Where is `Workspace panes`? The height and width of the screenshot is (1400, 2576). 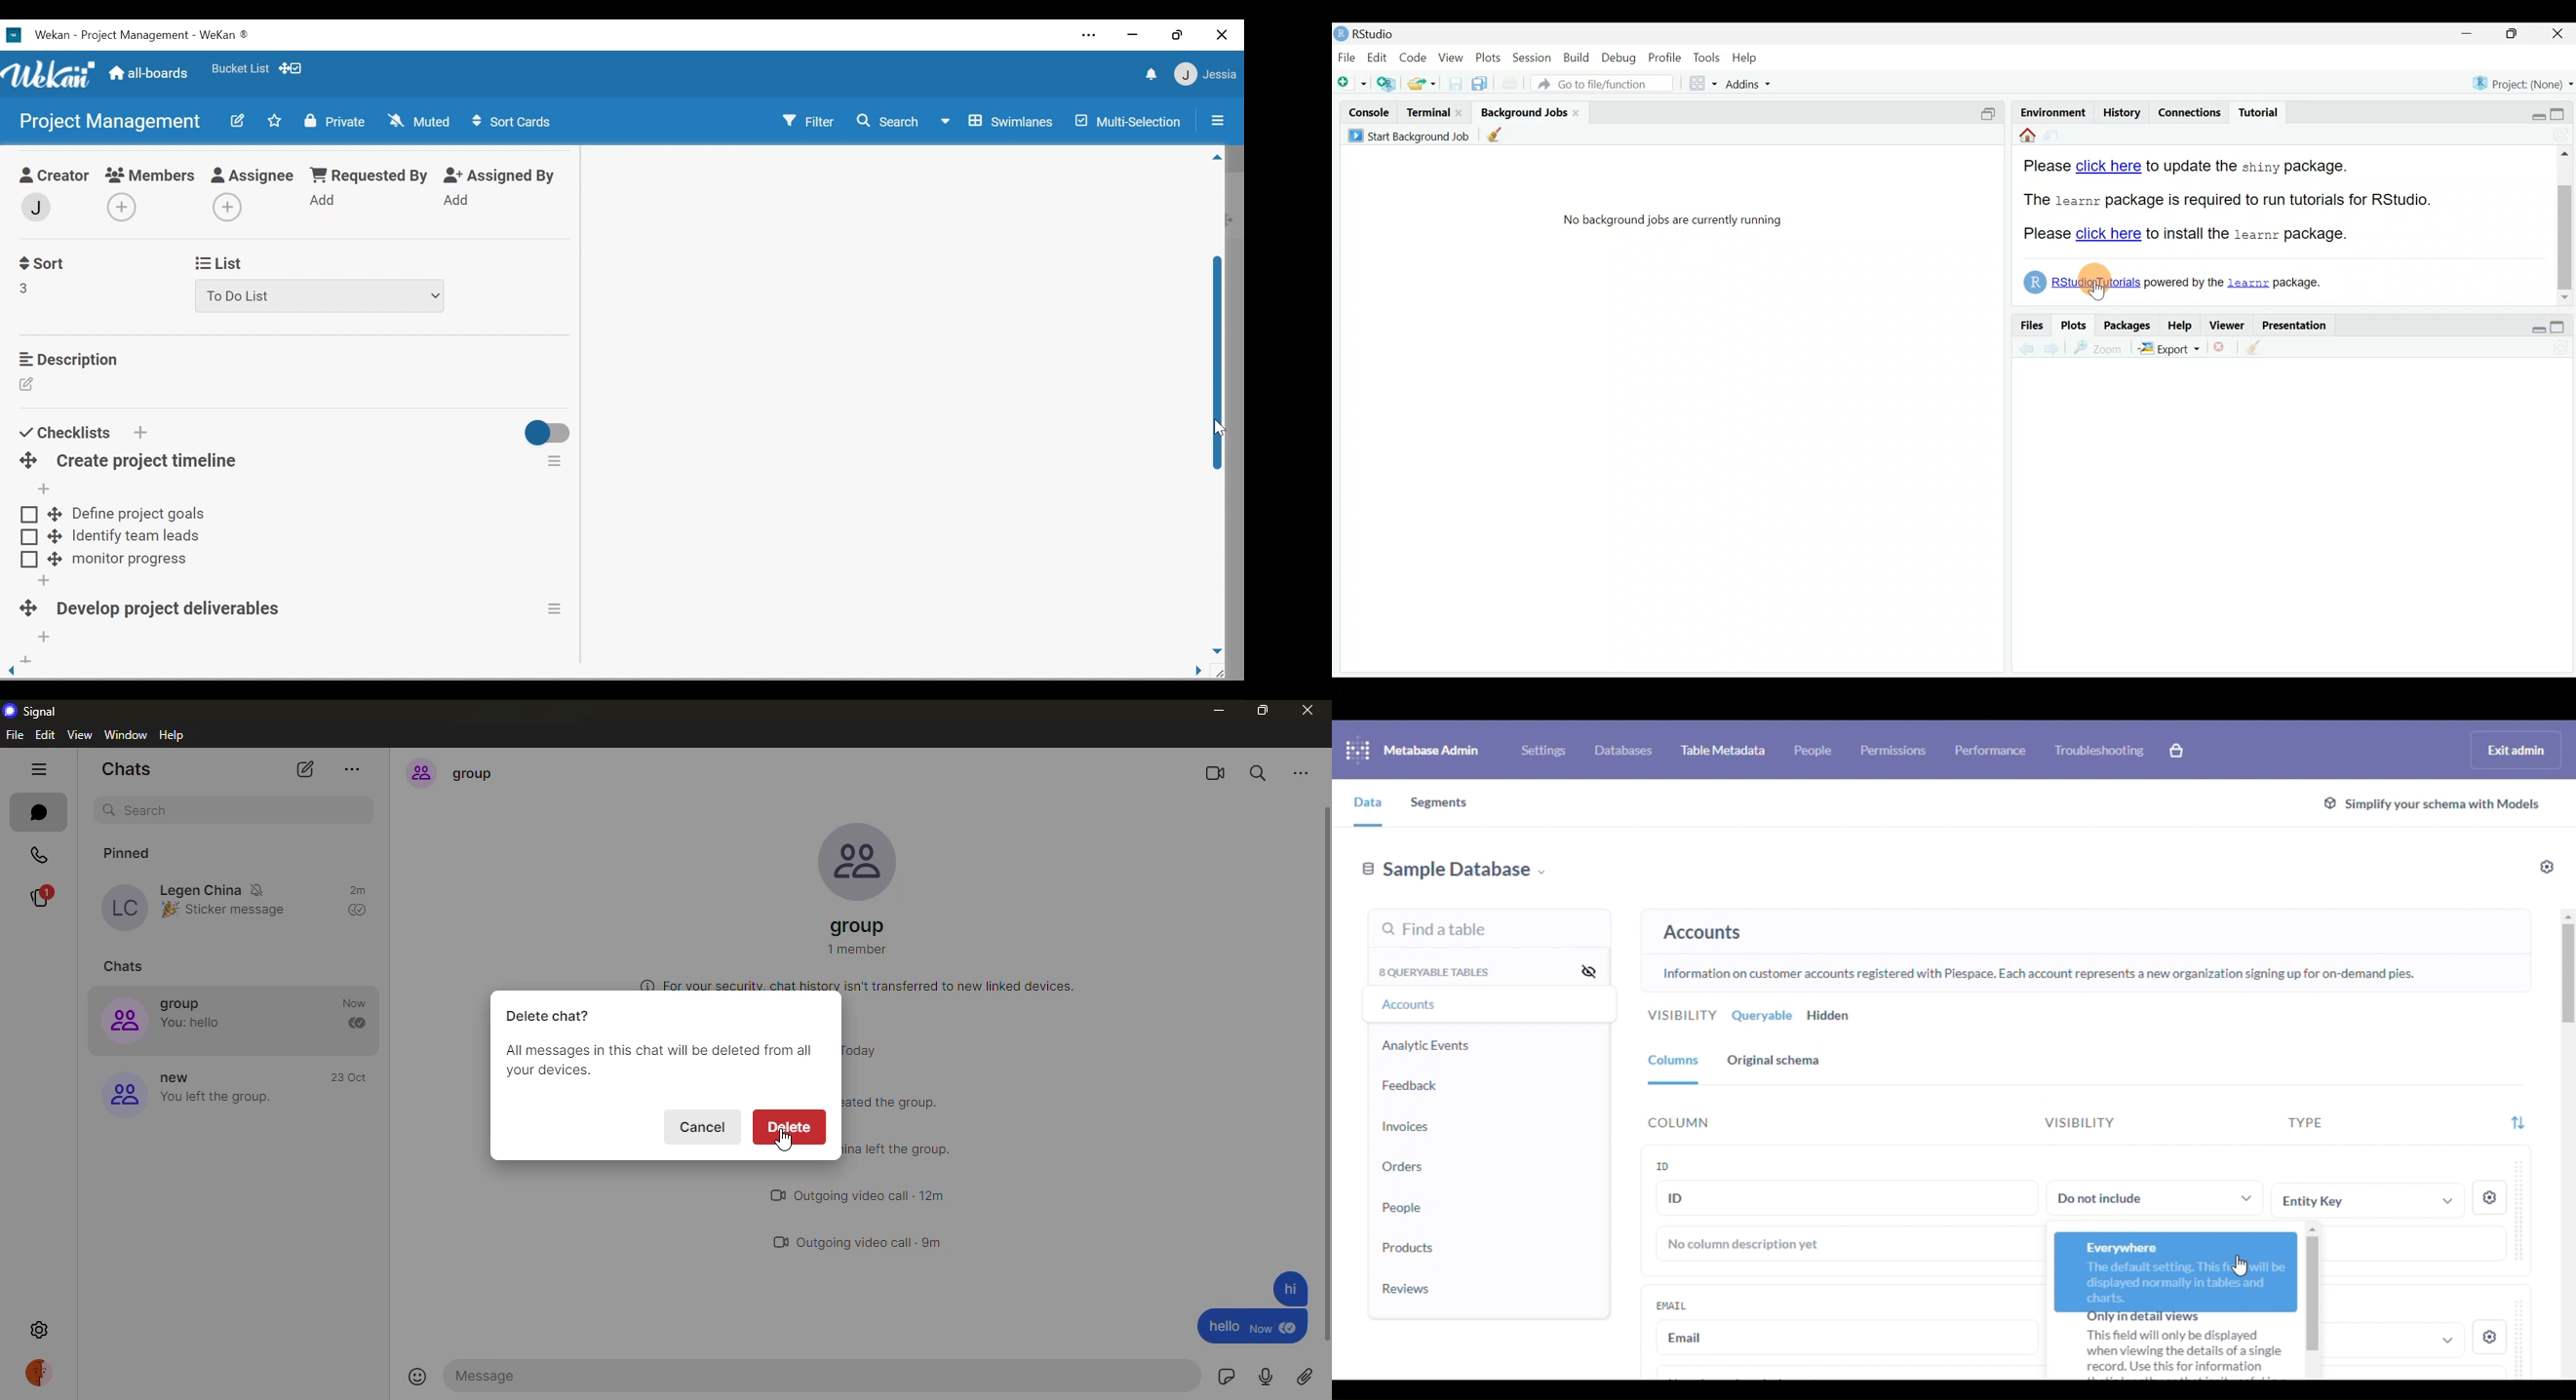 Workspace panes is located at coordinates (1697, 84).